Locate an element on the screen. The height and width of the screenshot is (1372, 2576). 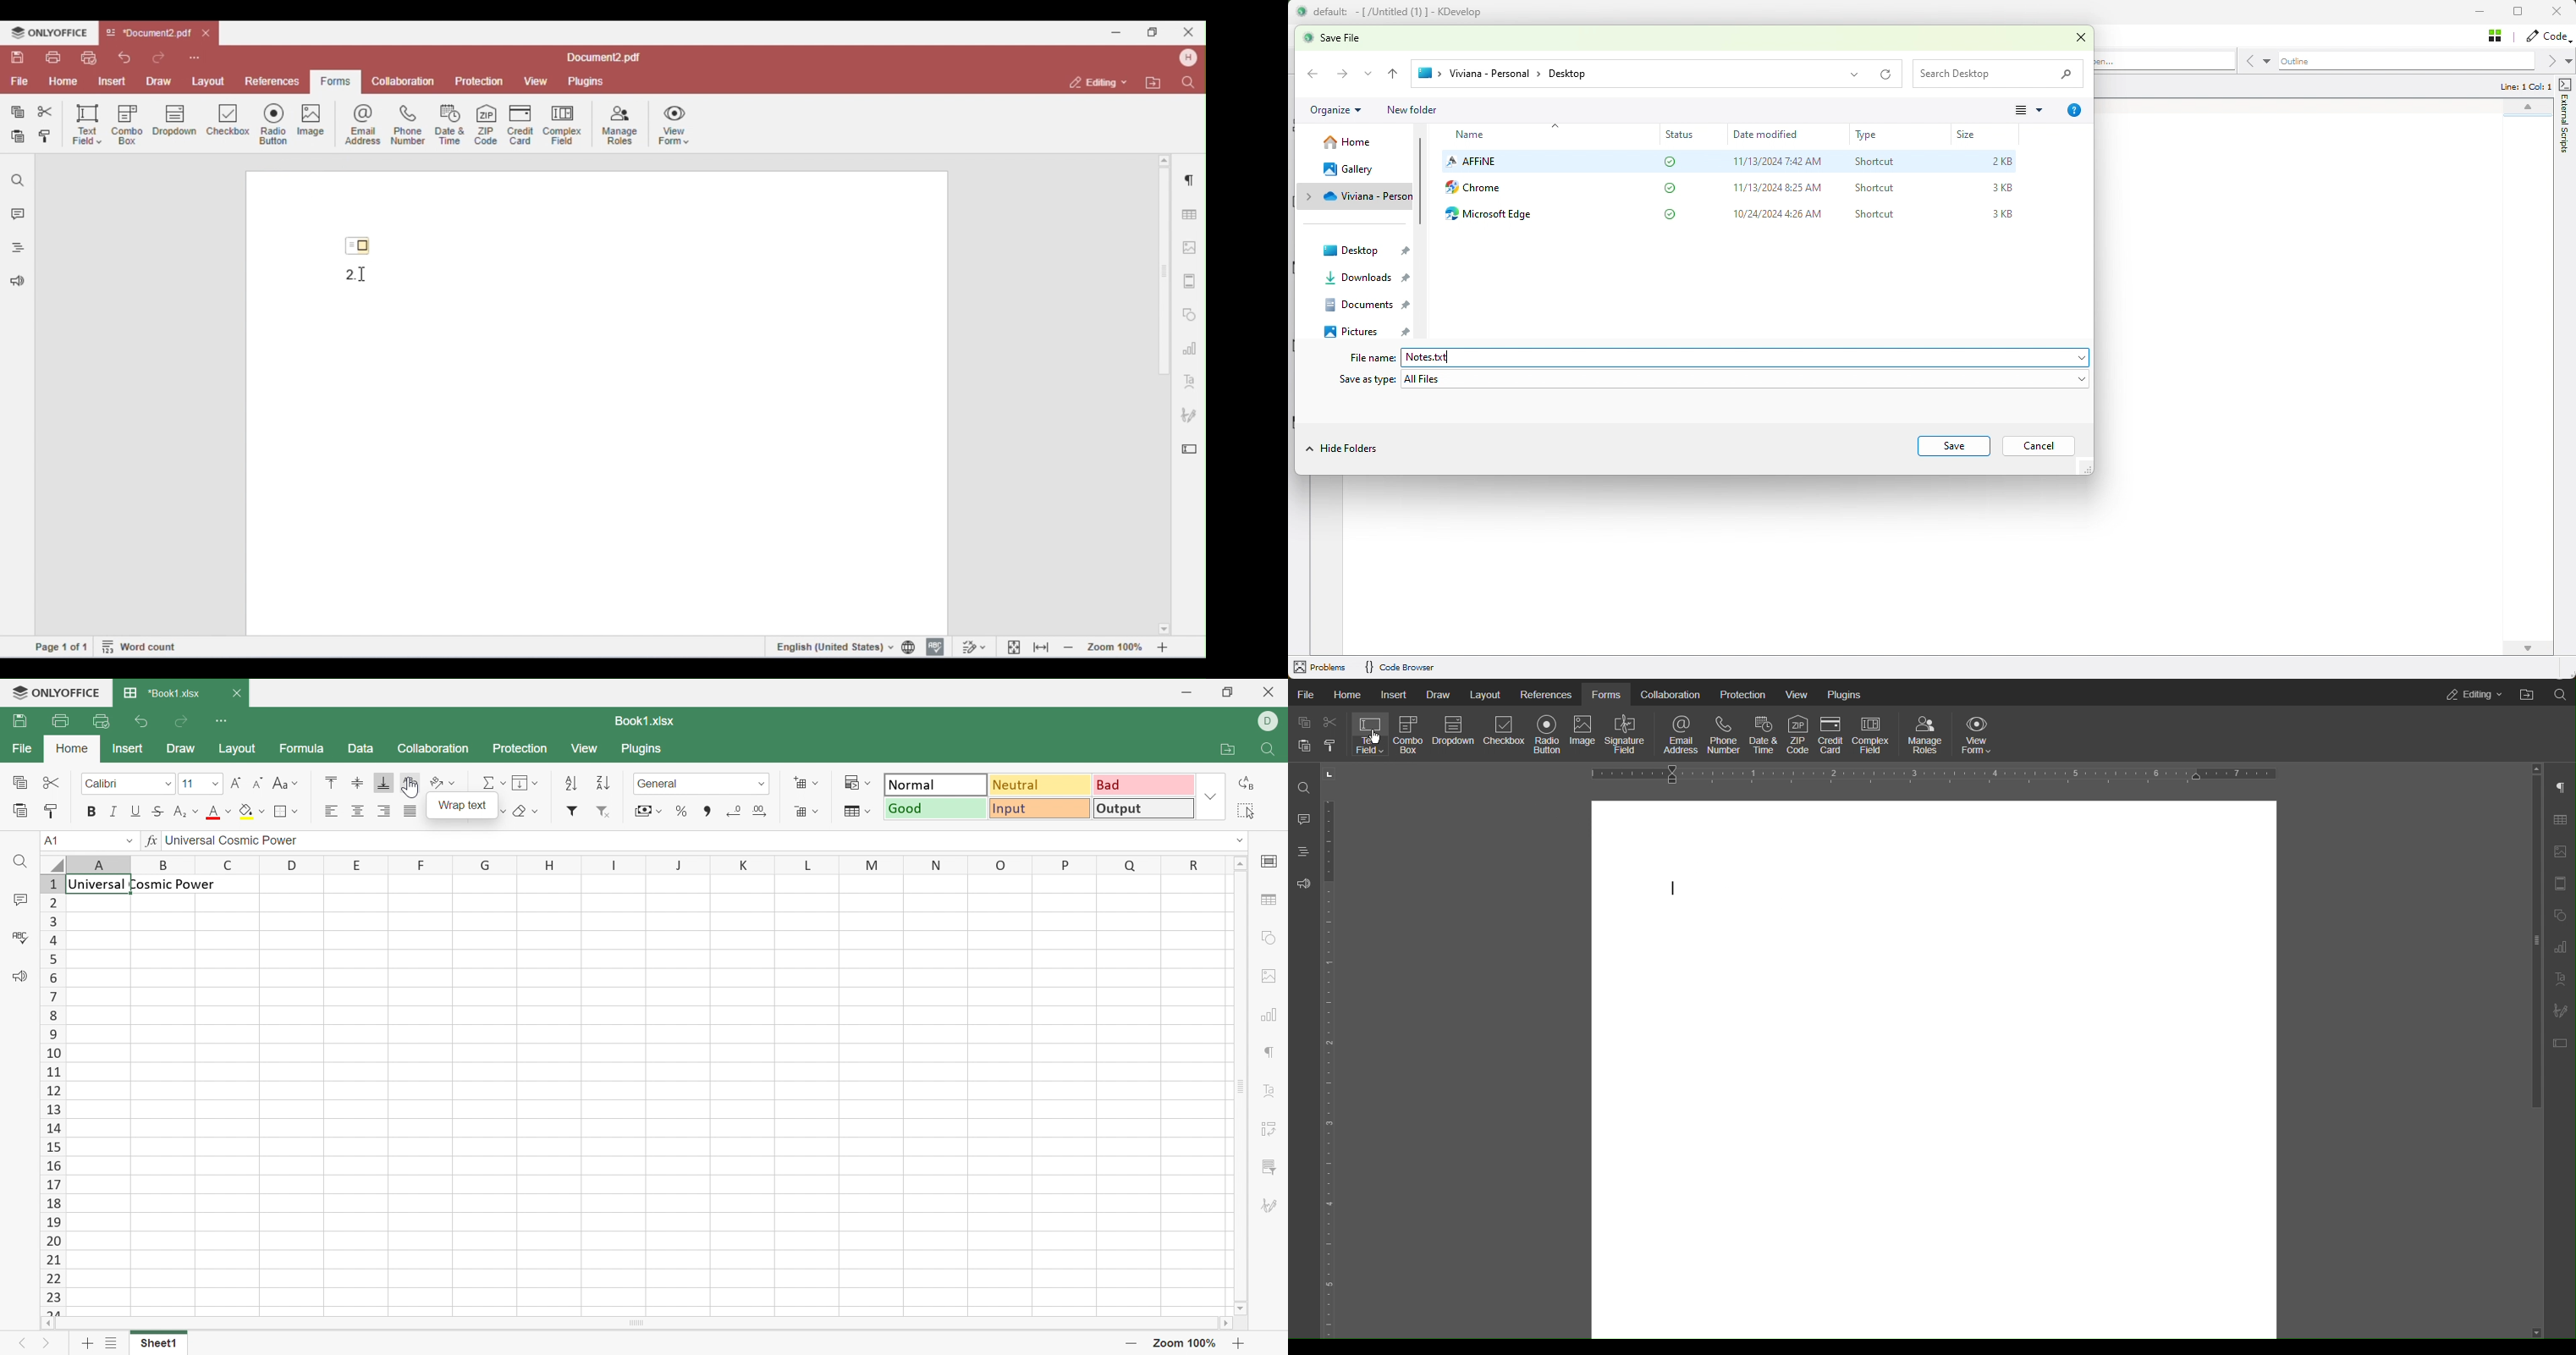
Copy is located at coordinates (23, 783).